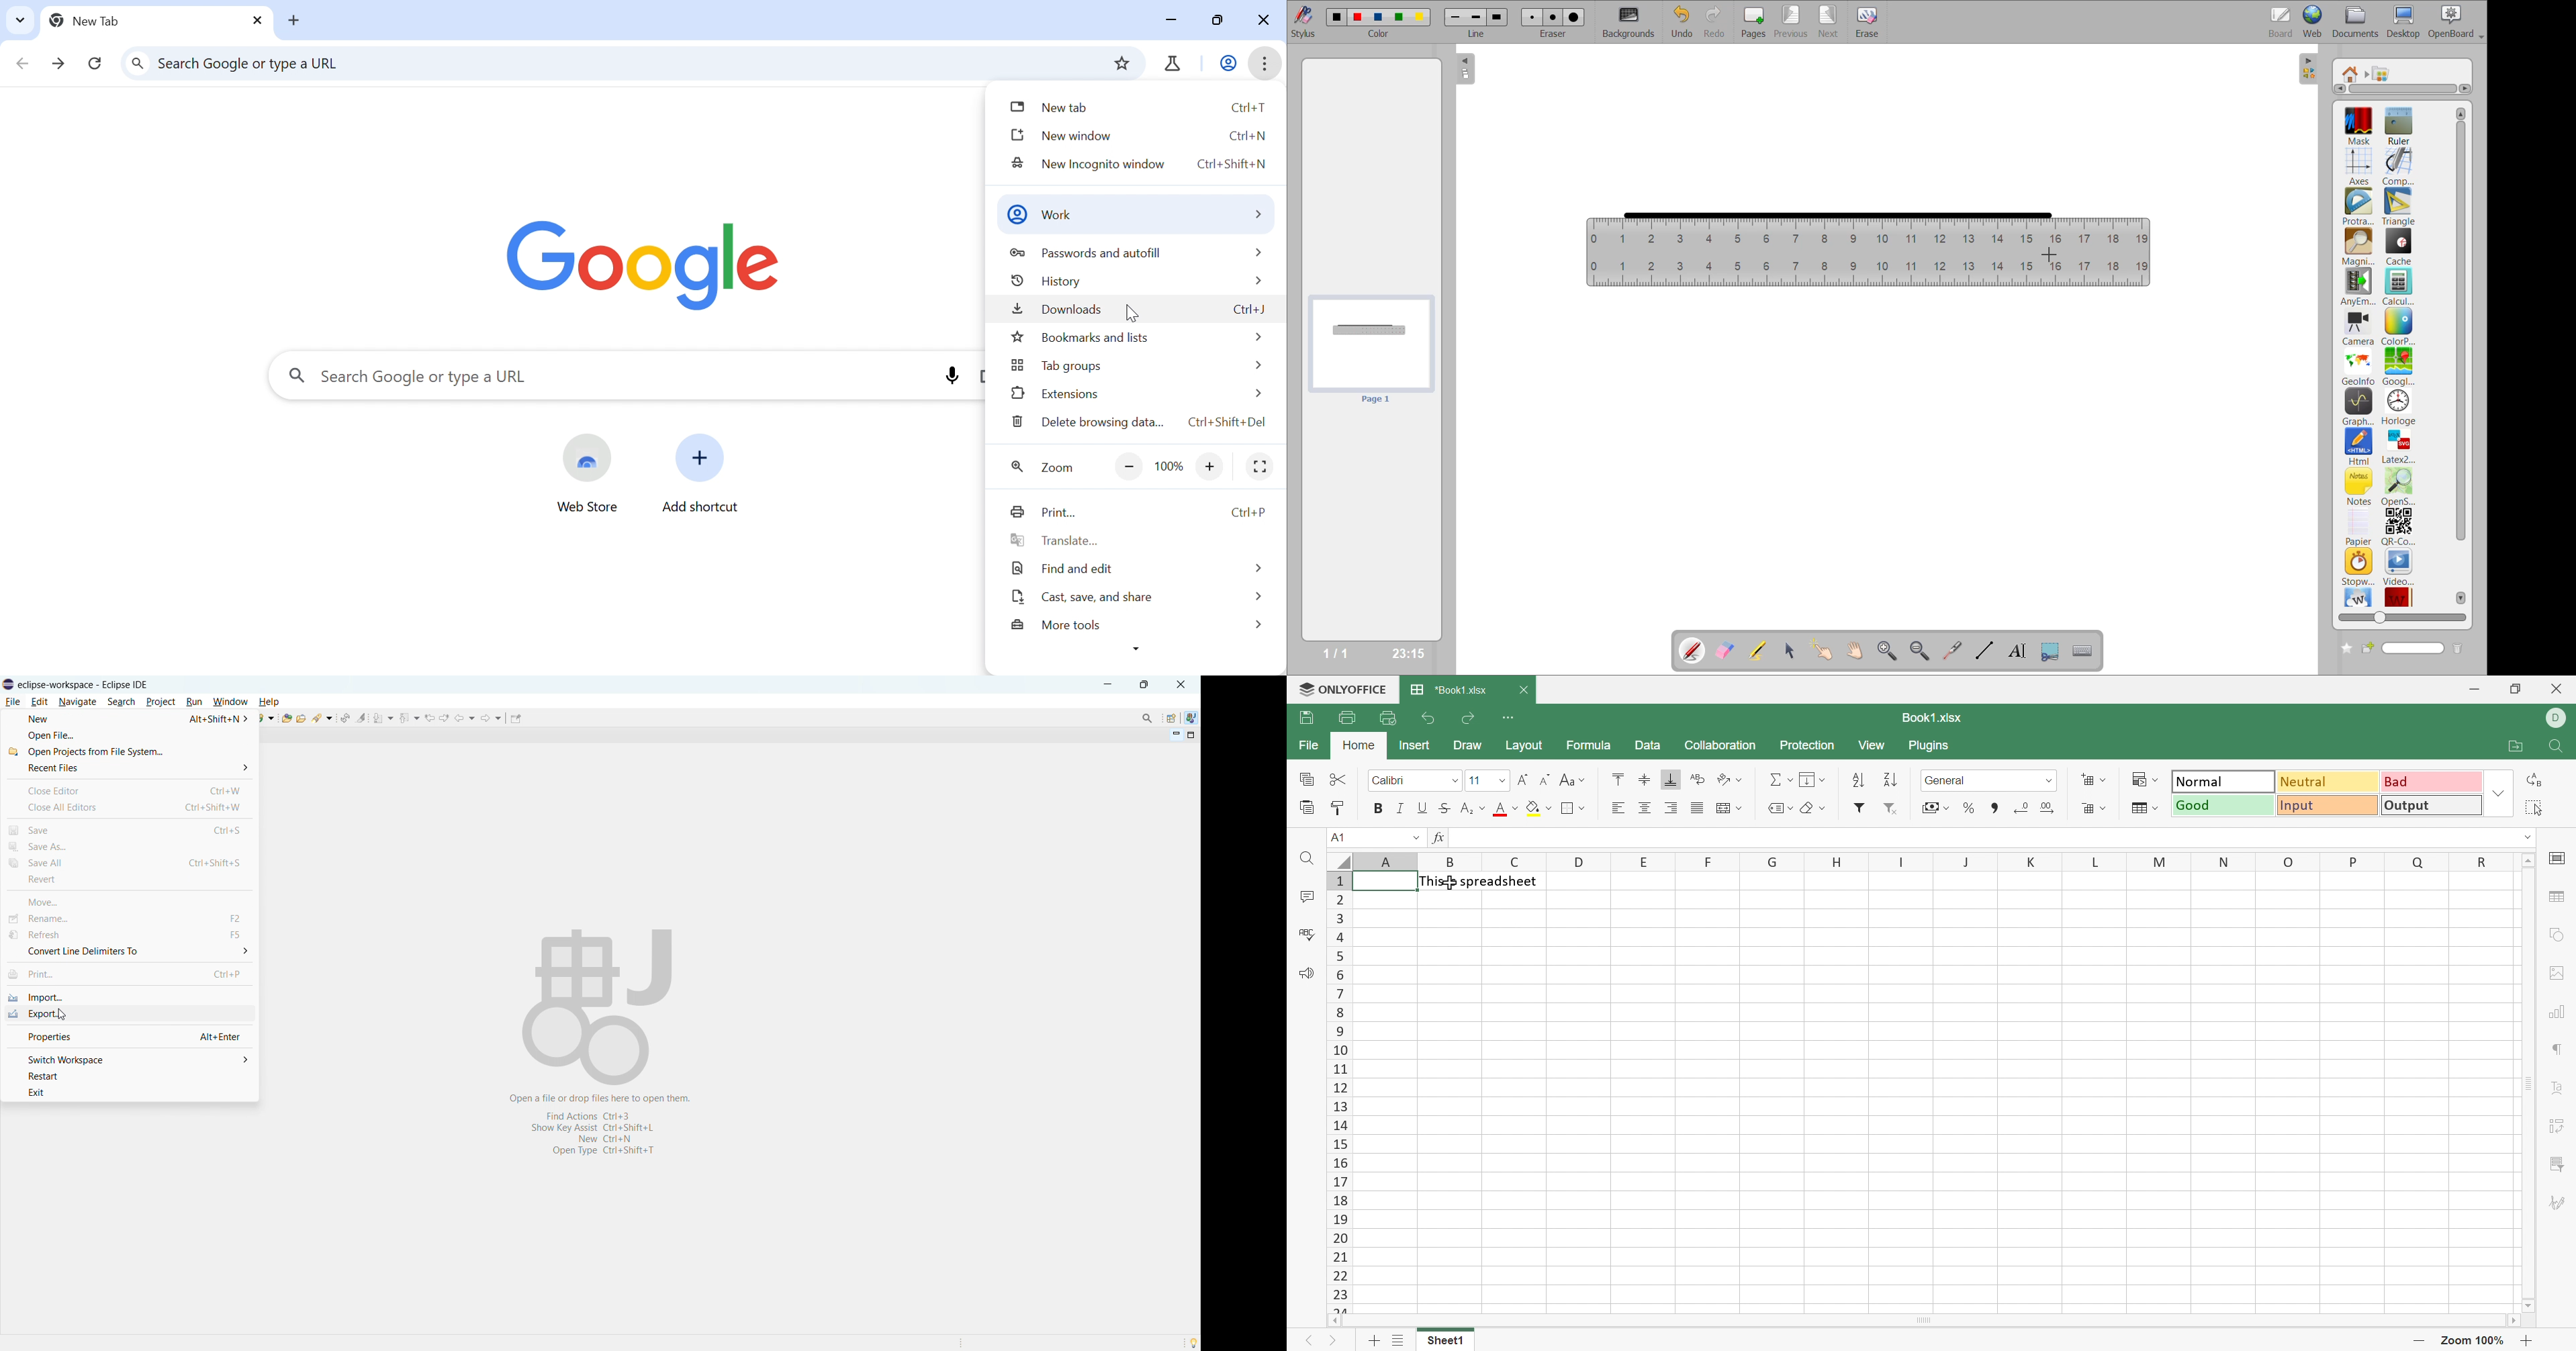 Image resolution: width=2576 pixels, height=1372 pixels. I want to click on Book1.xlsx, so click(1930, 717).